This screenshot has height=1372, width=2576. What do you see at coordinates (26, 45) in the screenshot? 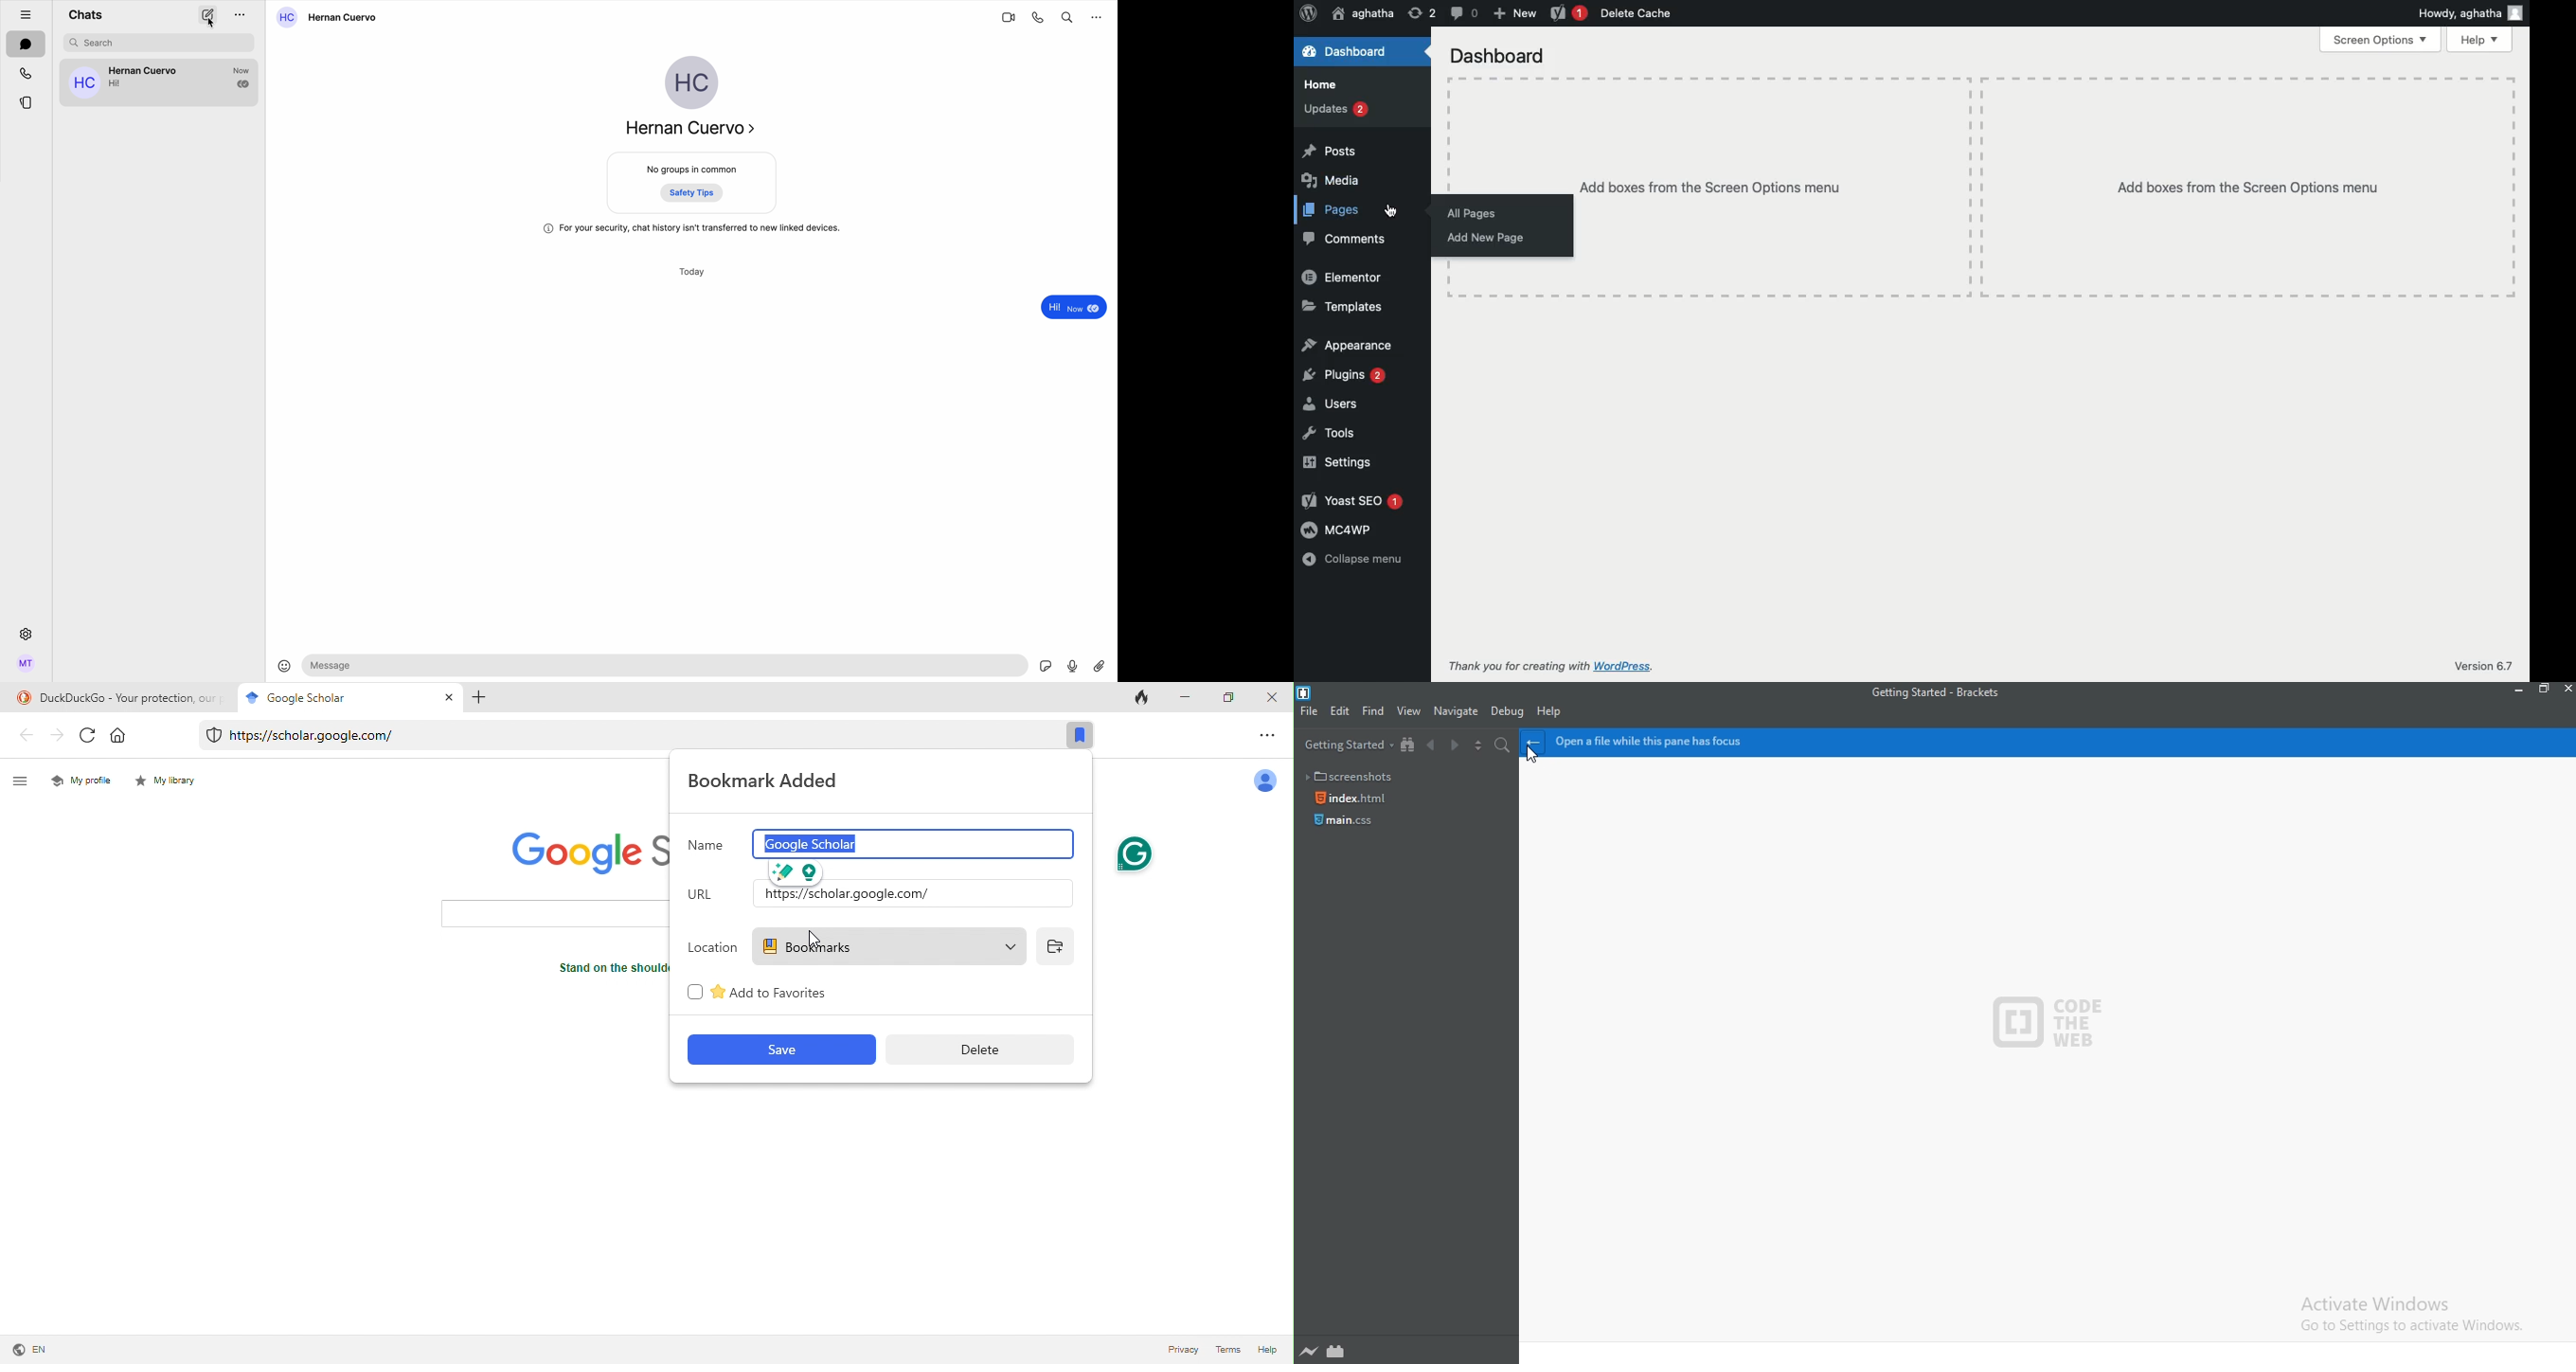
I see `chats` at bounding box center [26, 45].